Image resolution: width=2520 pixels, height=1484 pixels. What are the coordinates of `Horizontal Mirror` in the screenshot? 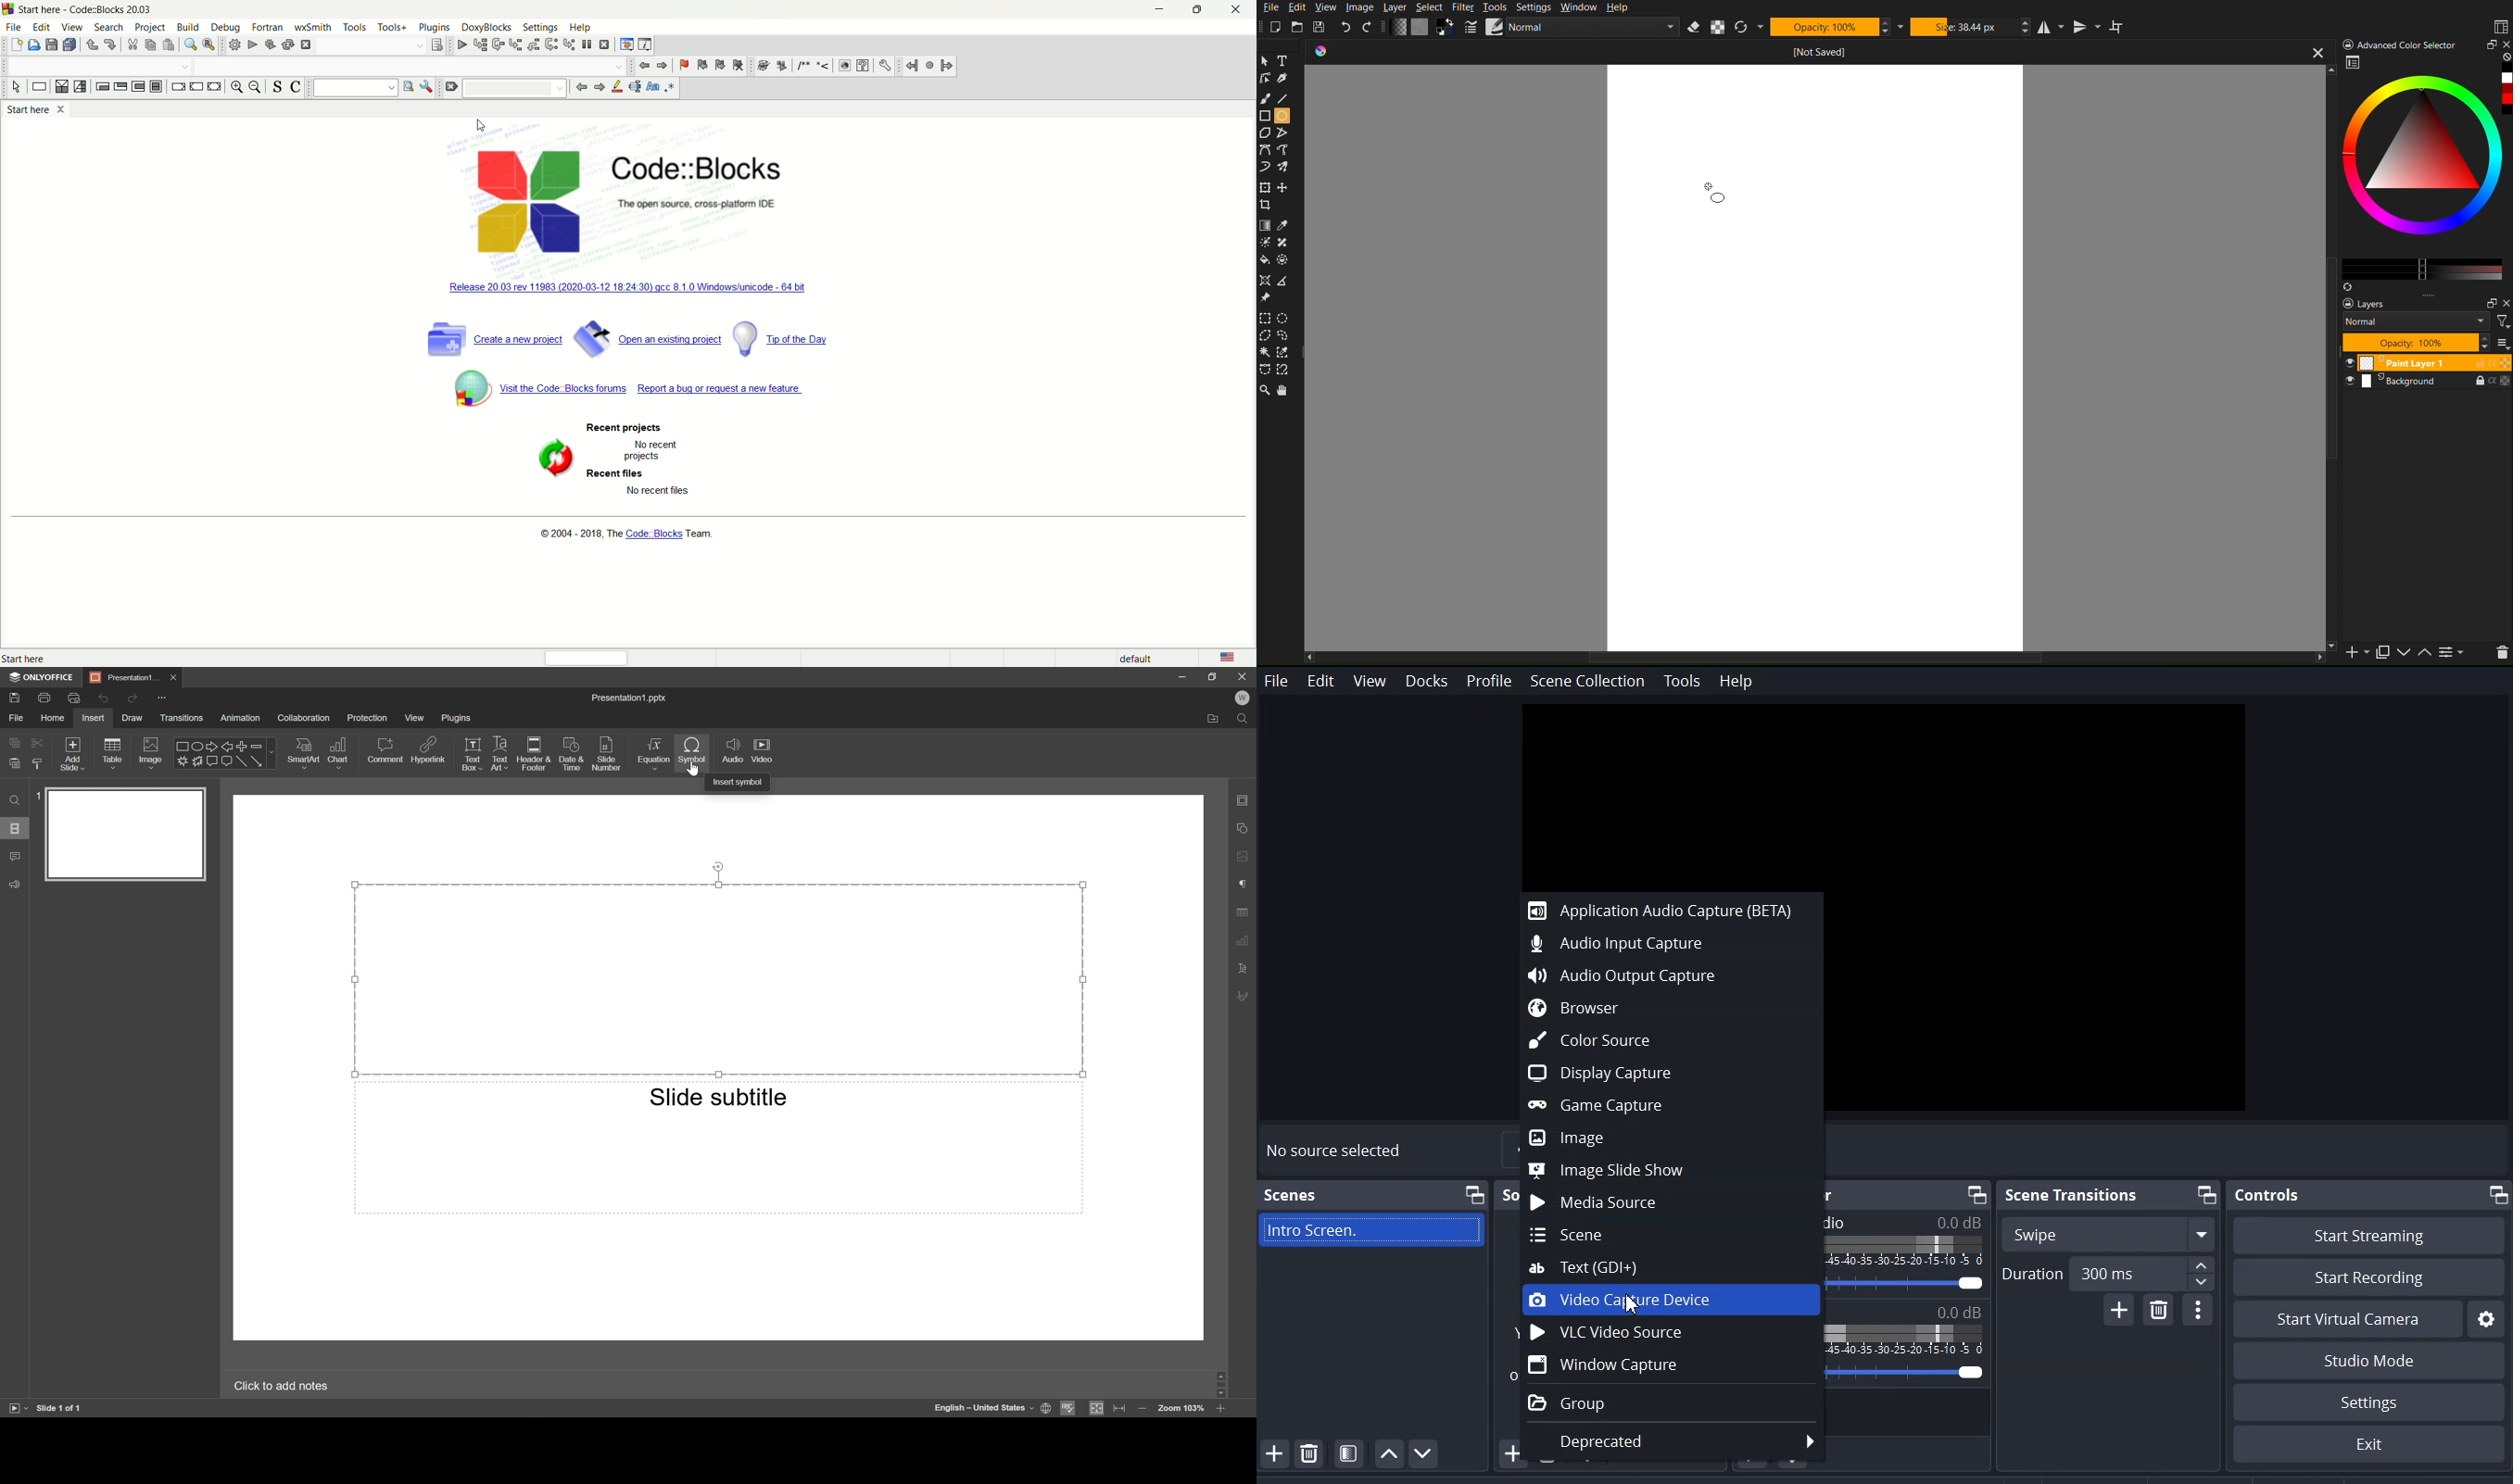 It's located at (2054, 27).